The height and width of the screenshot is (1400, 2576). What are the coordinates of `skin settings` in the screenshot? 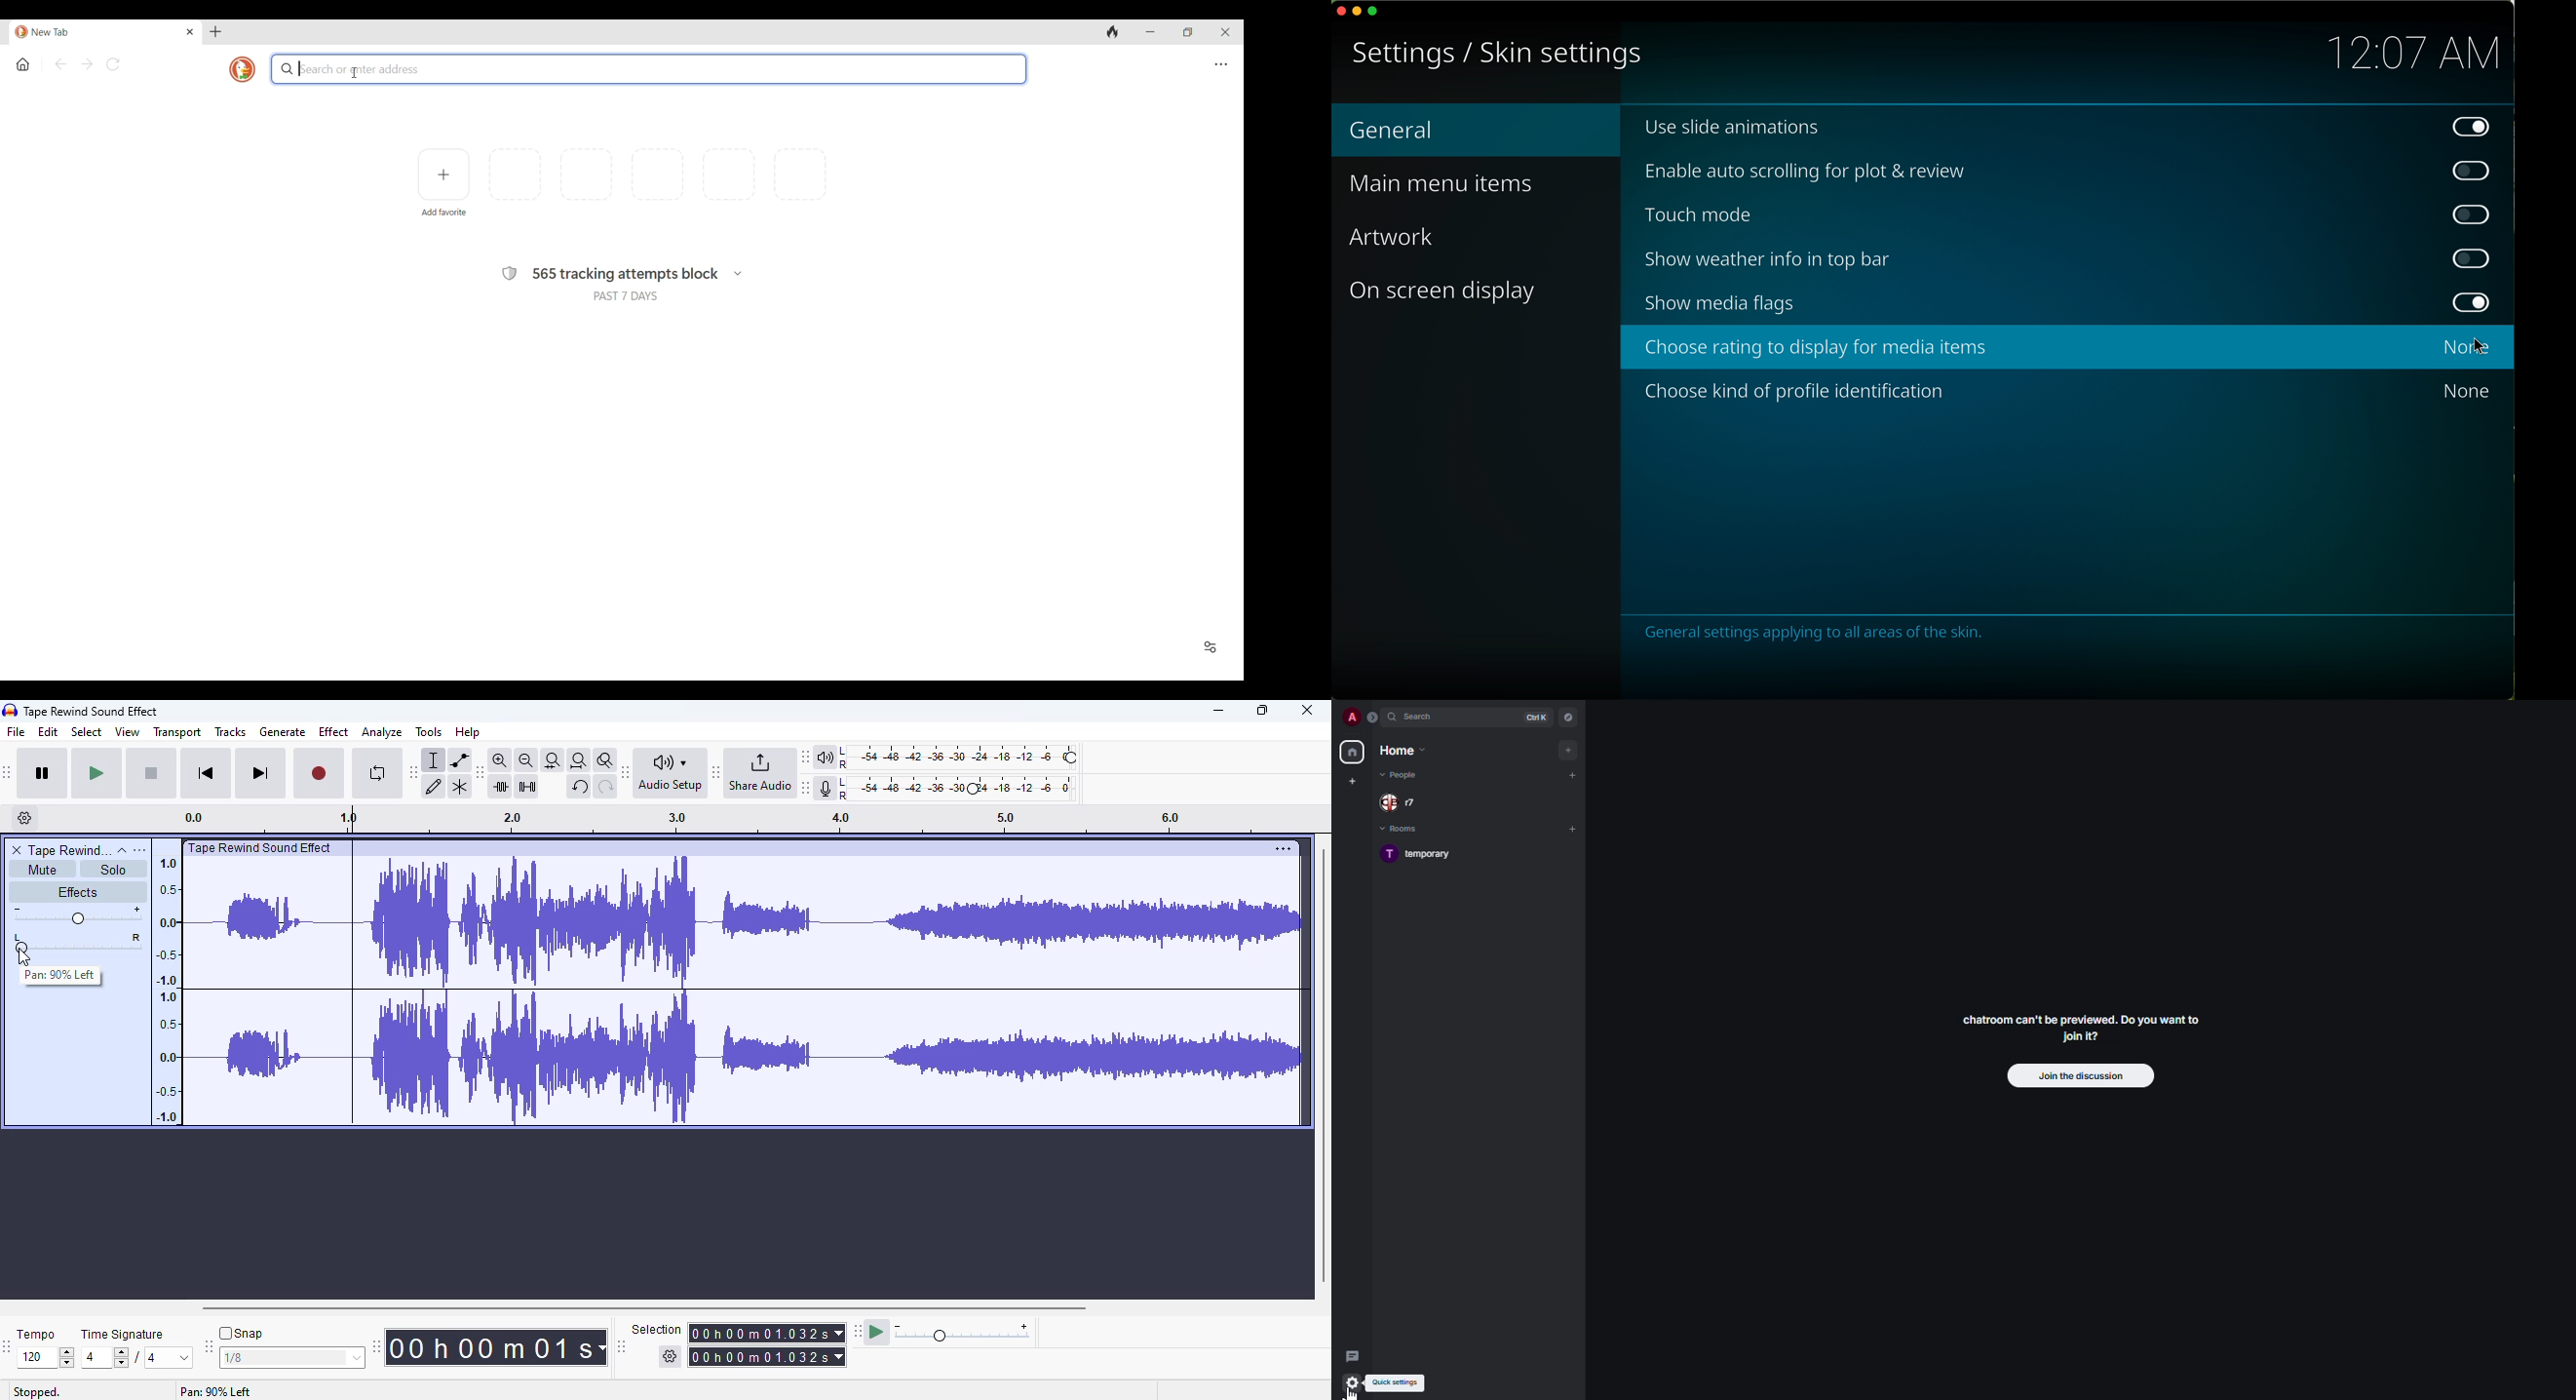 It's located at (1492, 53).